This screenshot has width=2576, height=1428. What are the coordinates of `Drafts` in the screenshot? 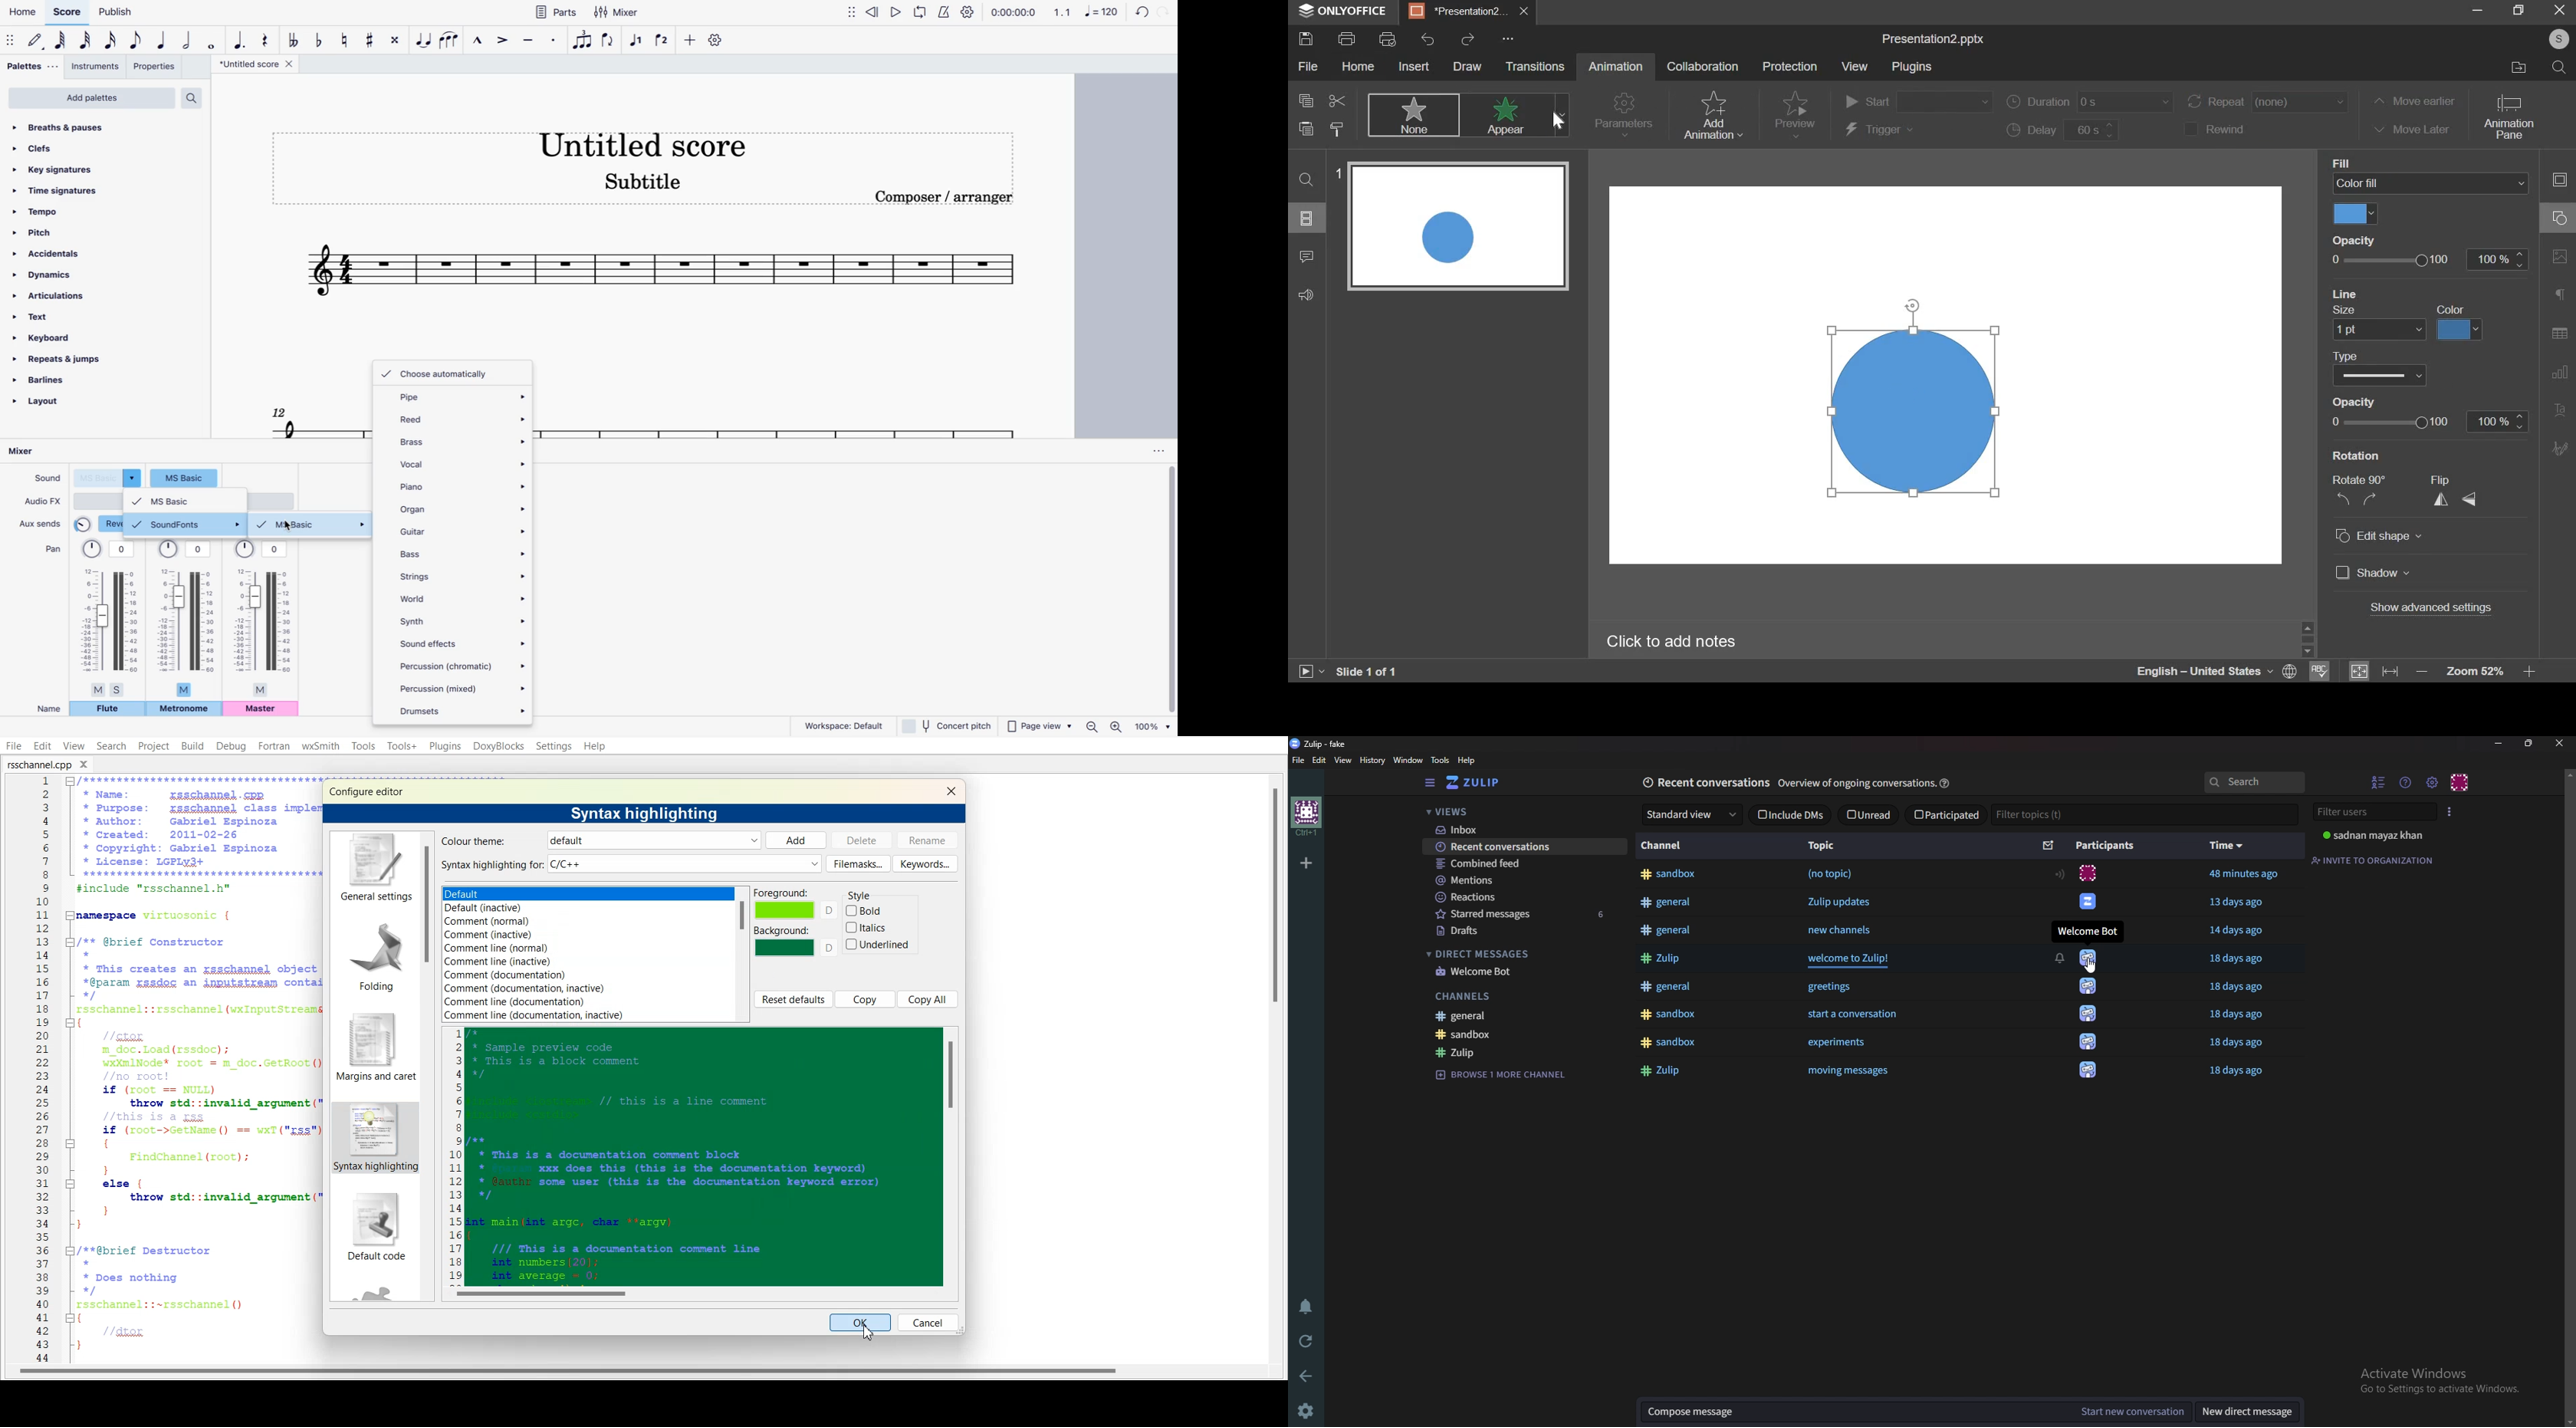 It's located at (1525, 931).